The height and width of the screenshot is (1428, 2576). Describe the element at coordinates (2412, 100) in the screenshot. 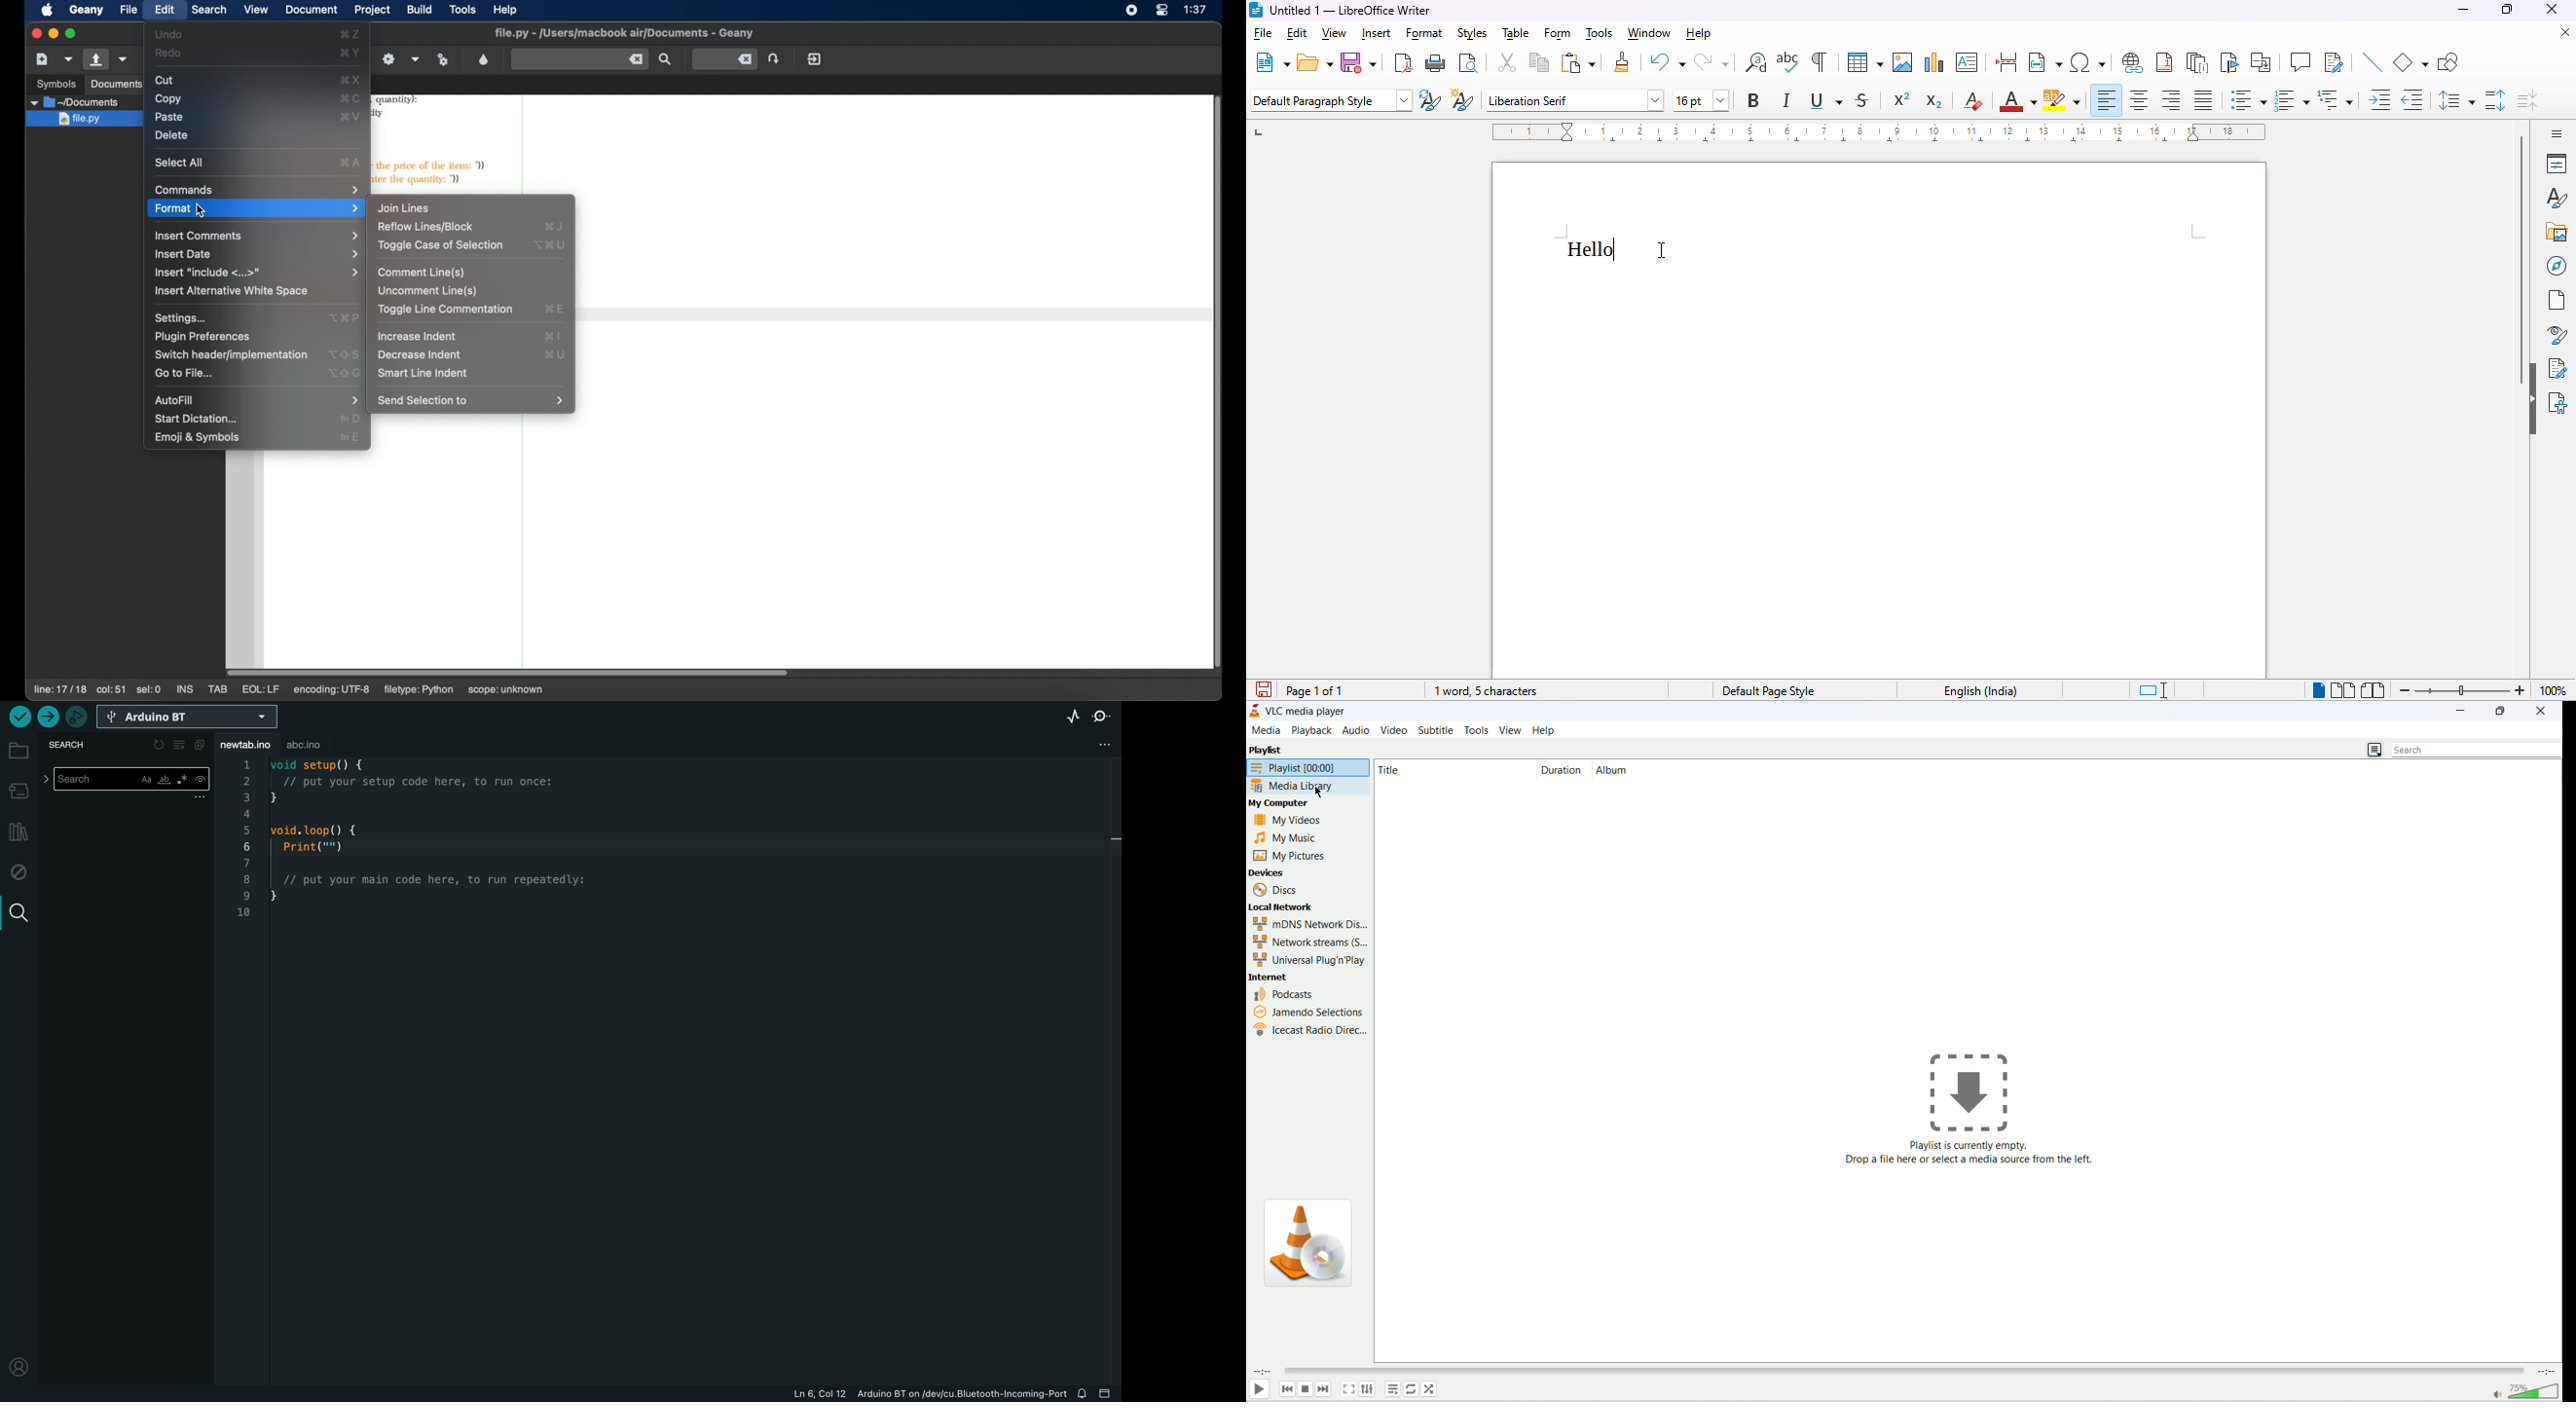

I see `decrease indent` at that location.